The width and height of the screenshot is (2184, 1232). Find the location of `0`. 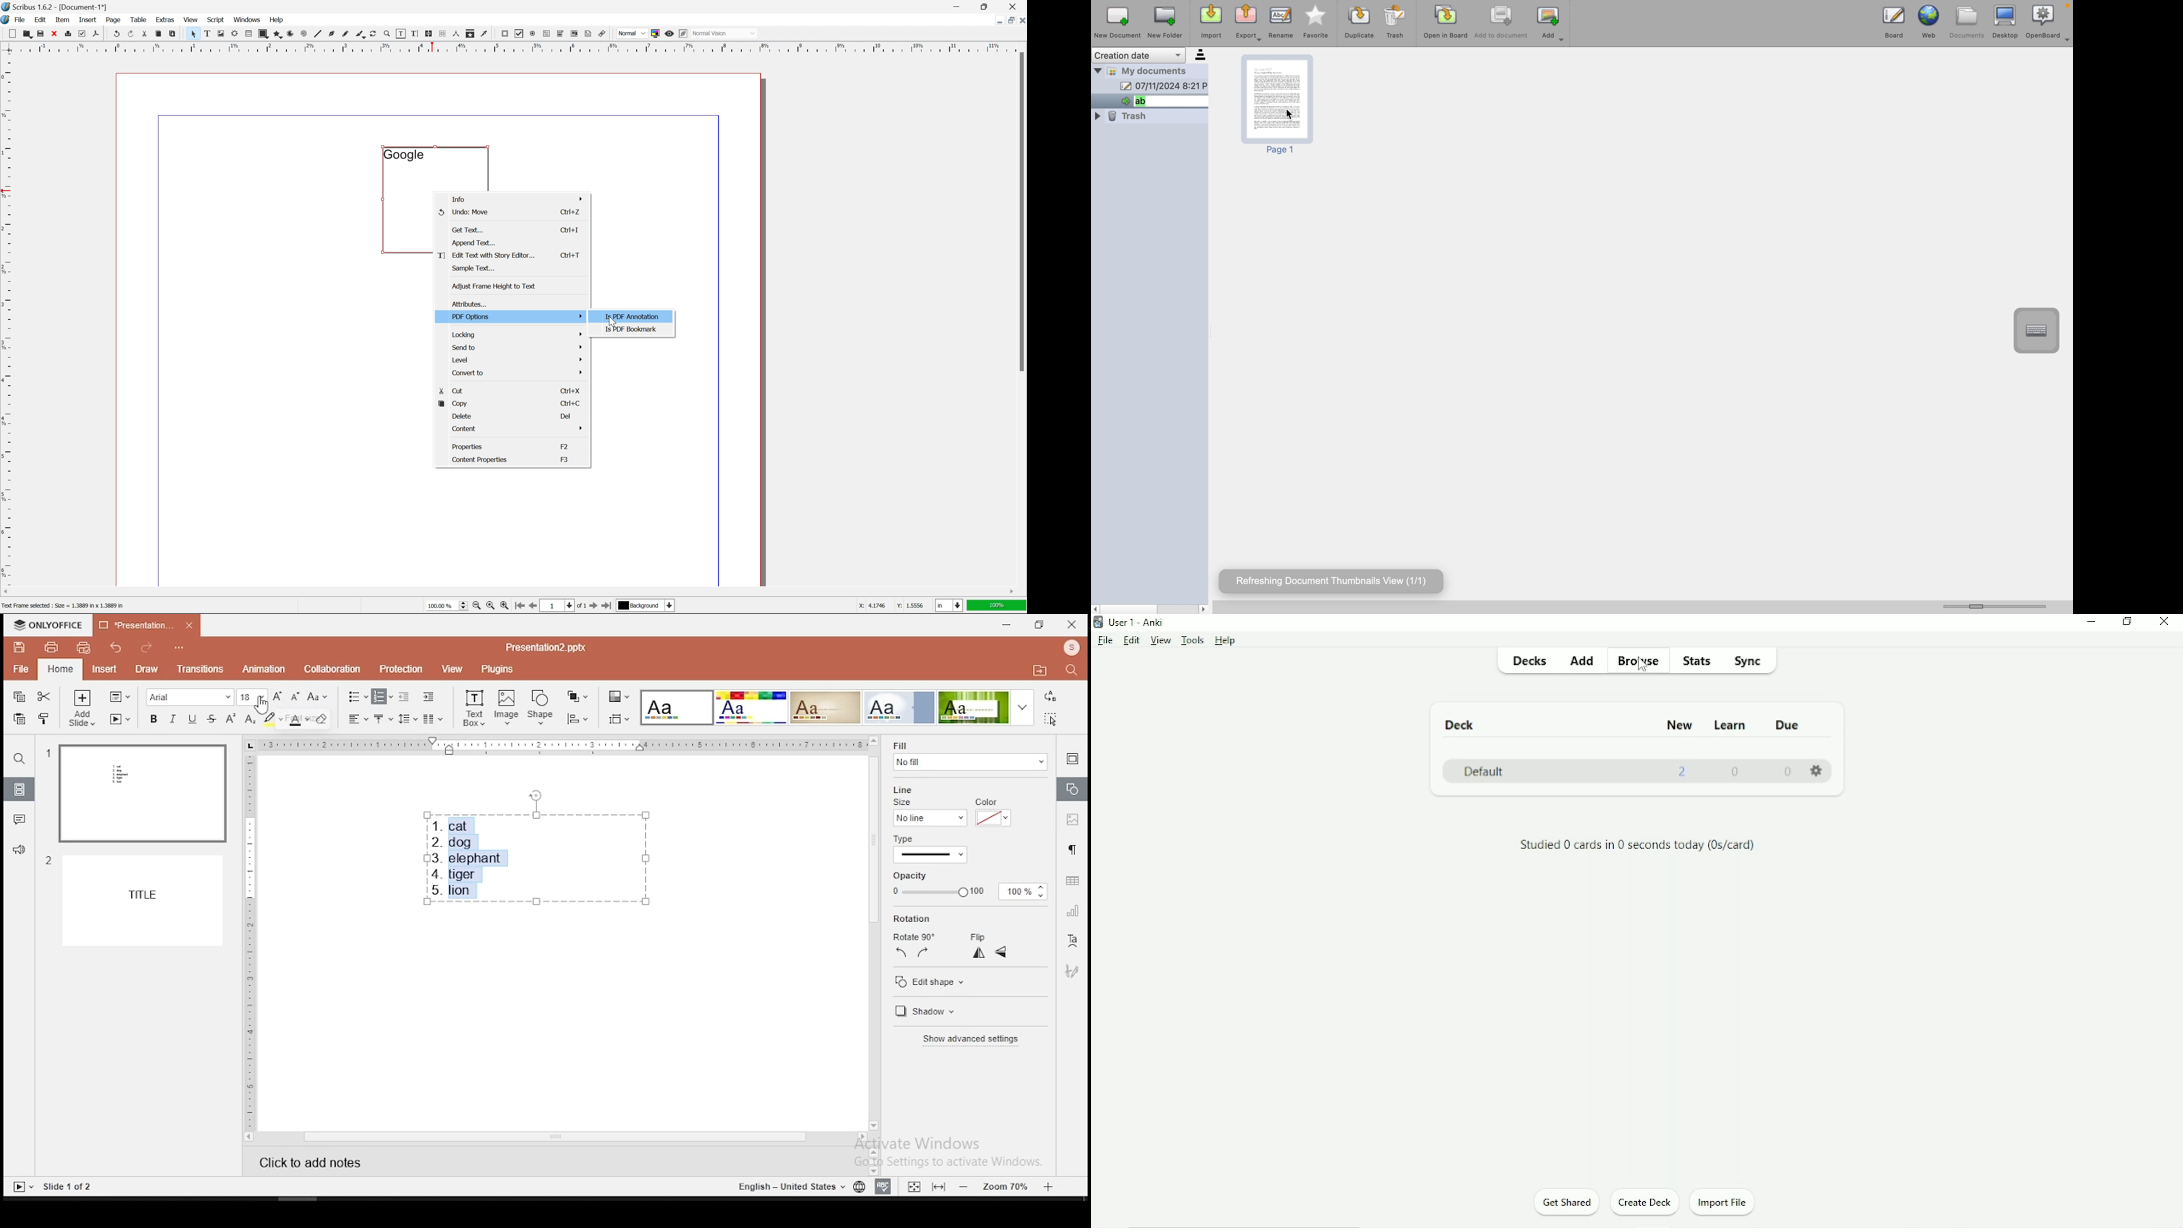

0 is located at coordinates (1734, 772).